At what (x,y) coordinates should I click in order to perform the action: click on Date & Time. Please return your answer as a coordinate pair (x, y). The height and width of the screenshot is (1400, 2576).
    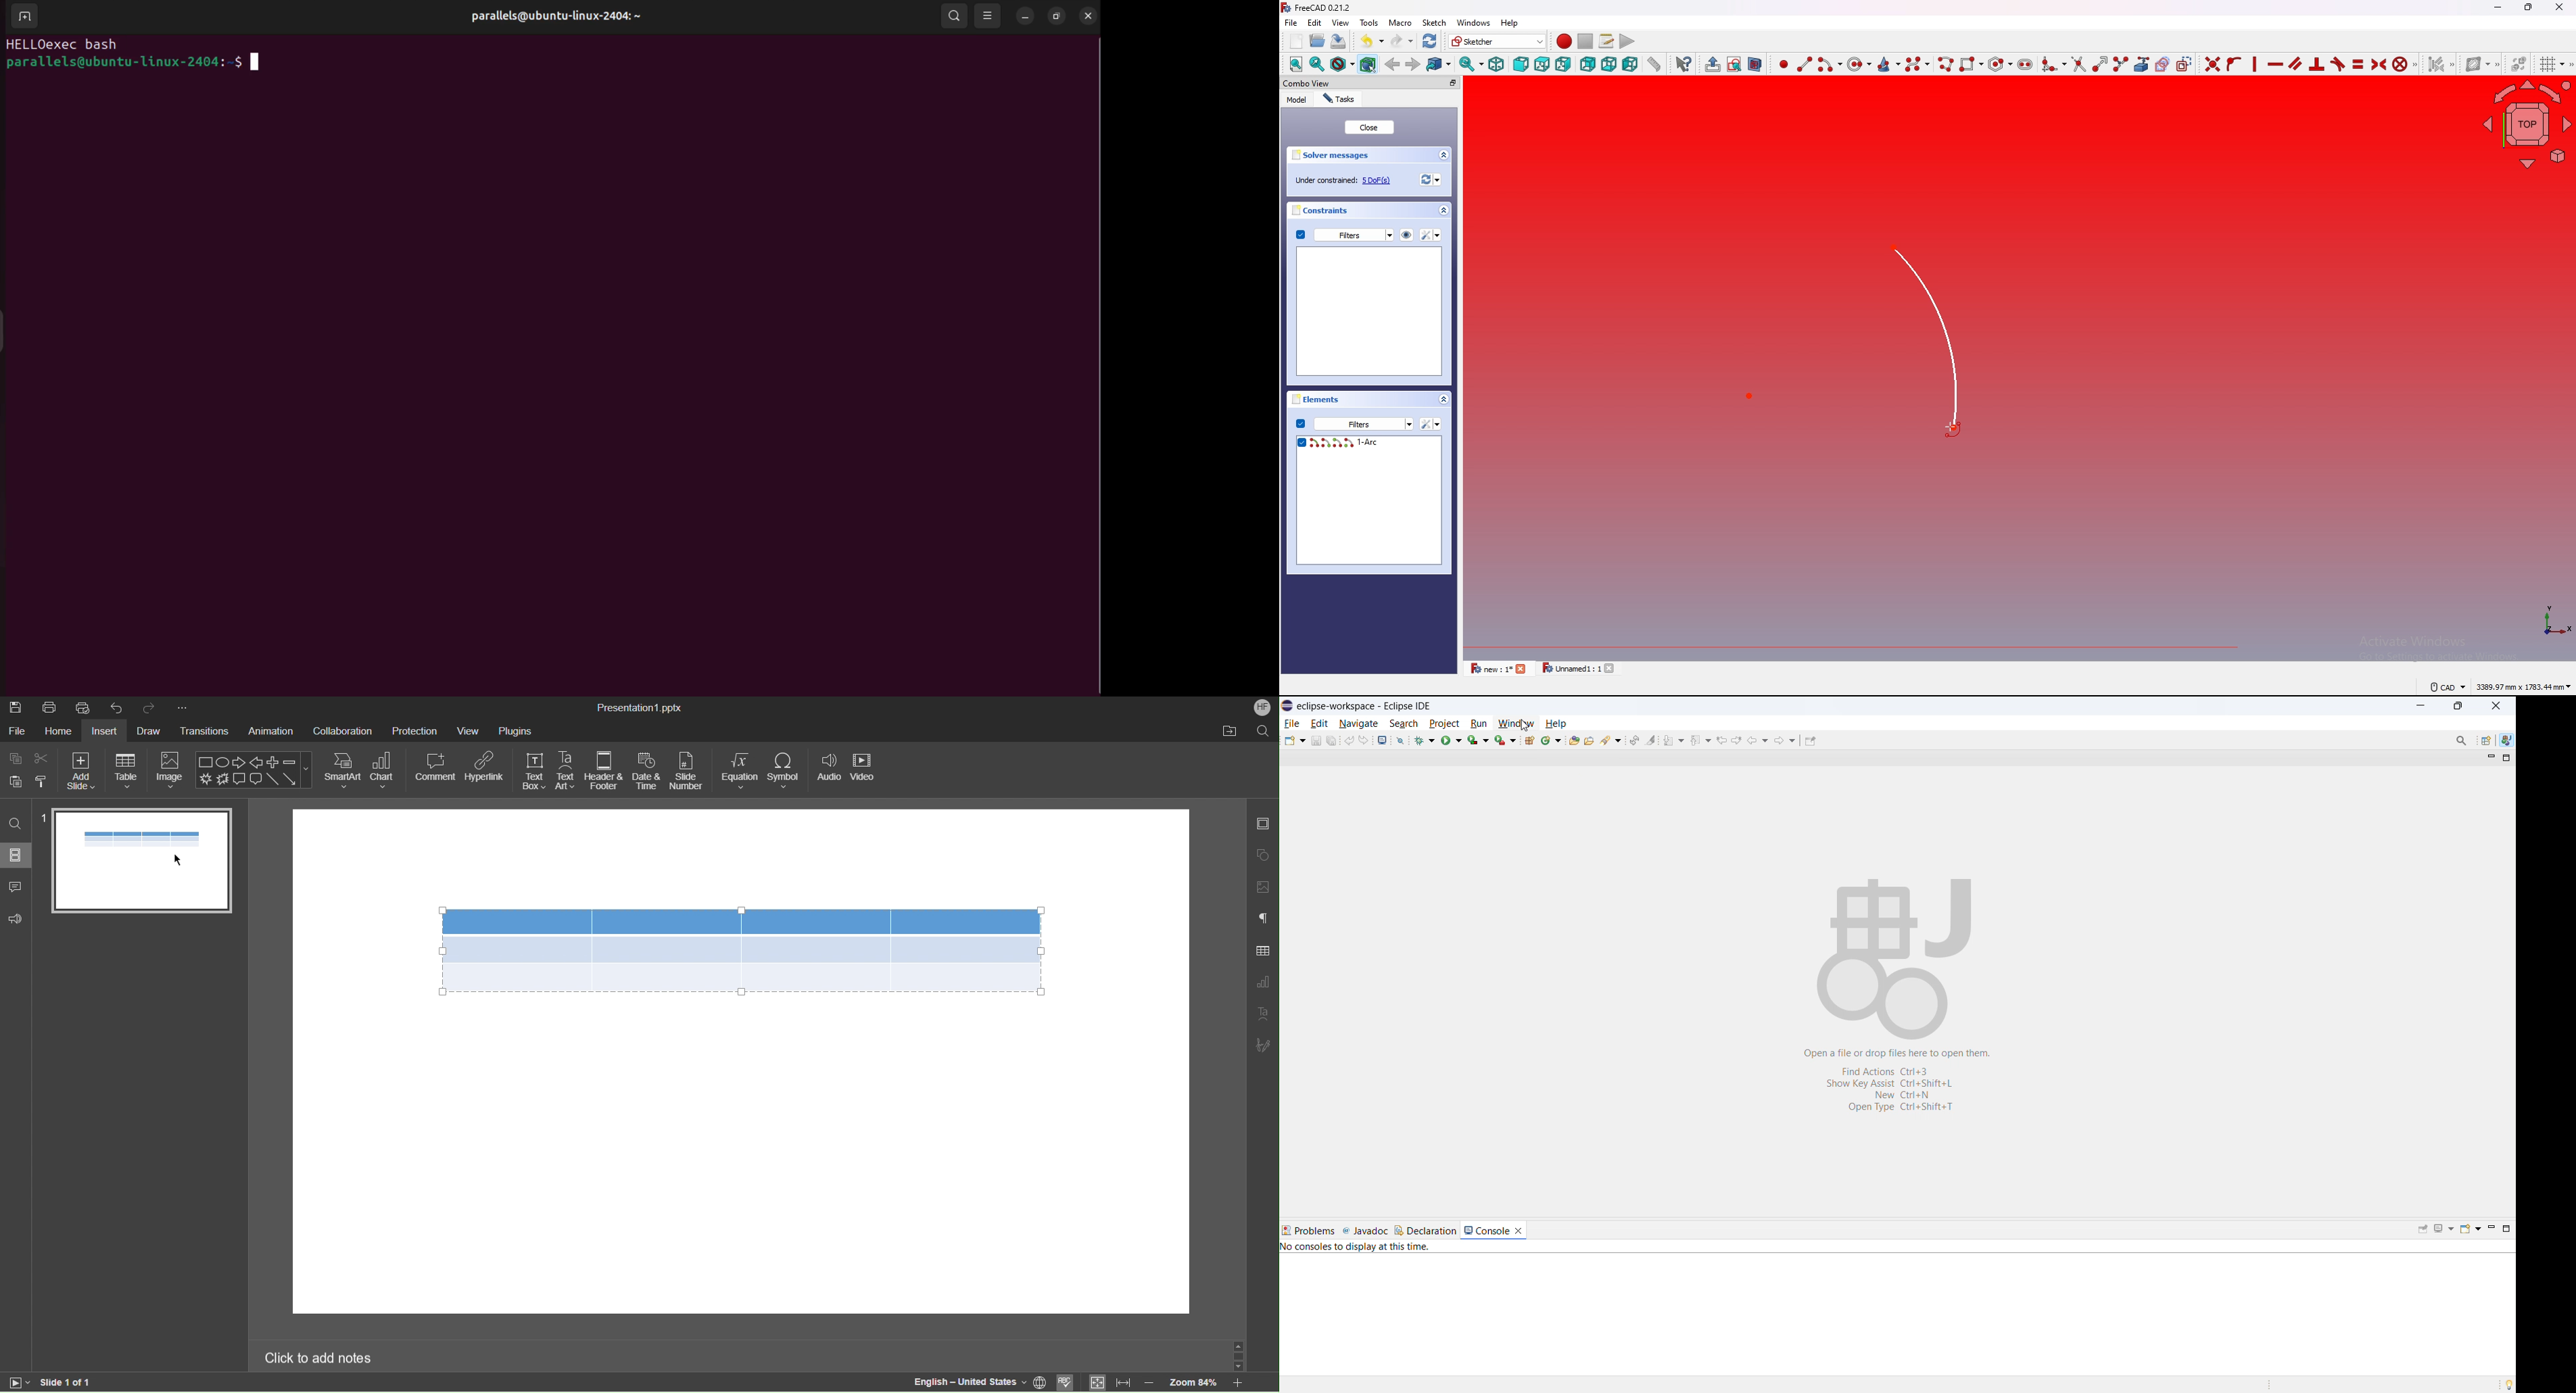
    Looking at the image, I should click on (647, 771).